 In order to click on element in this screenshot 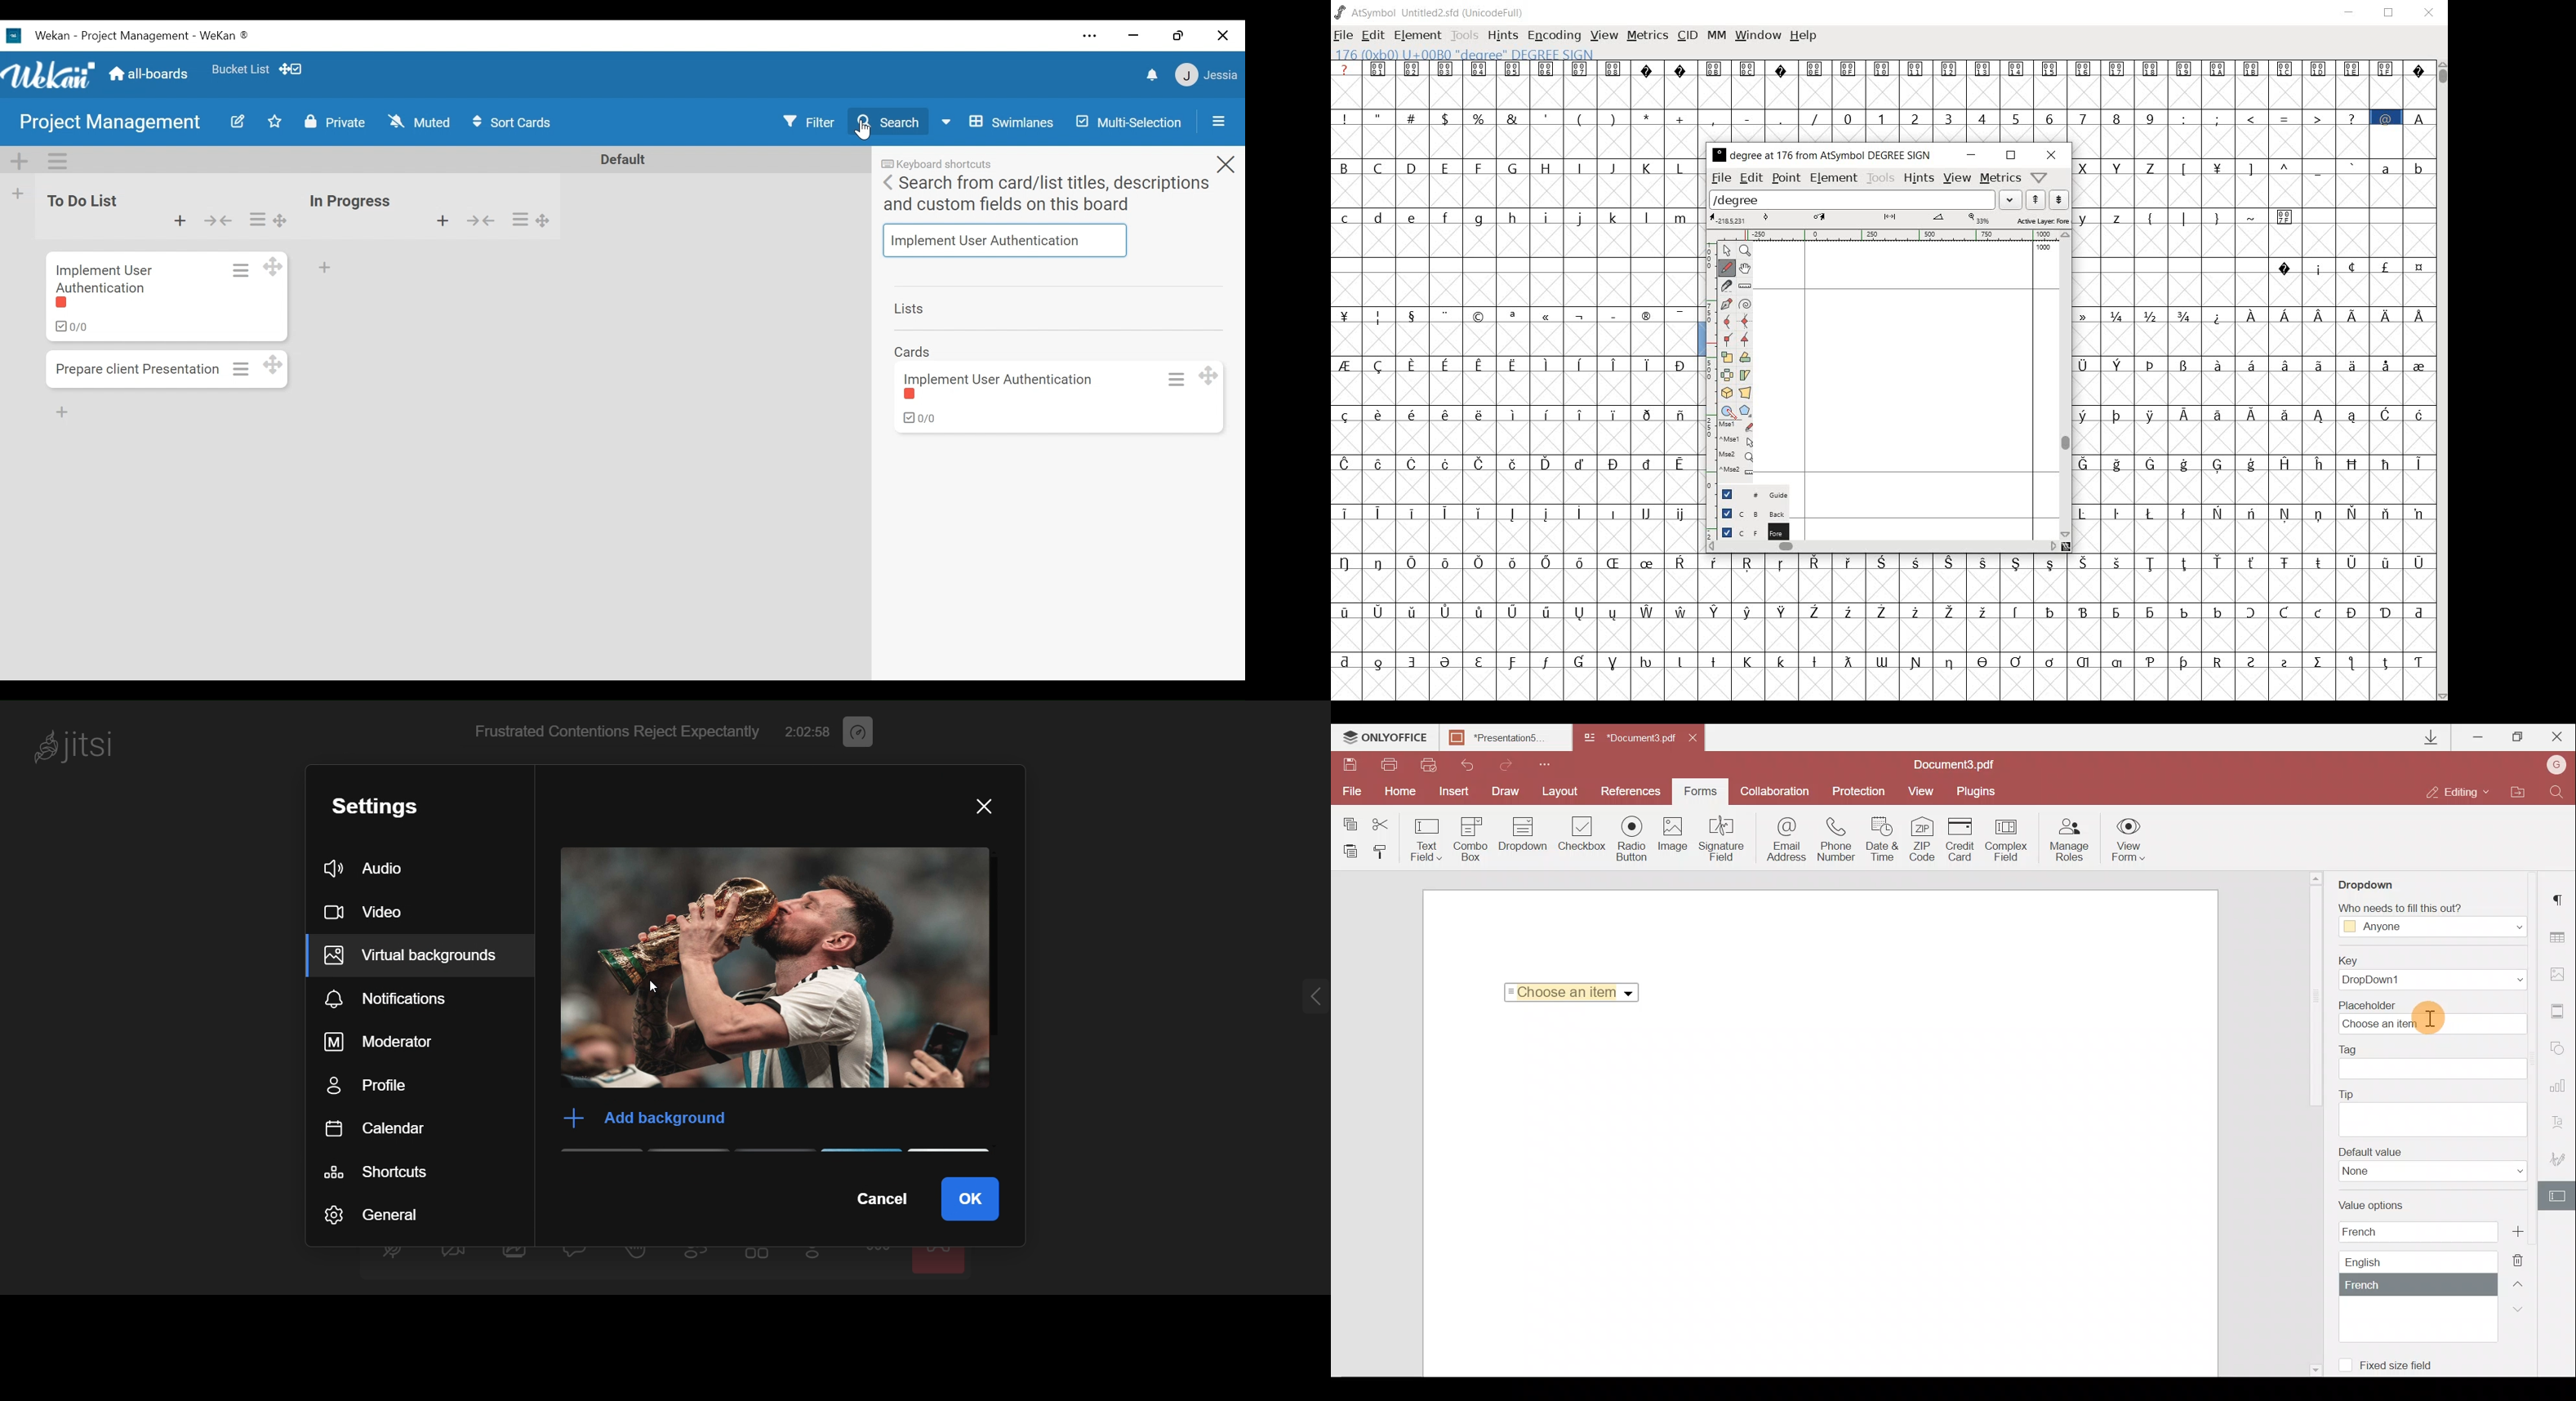, I will do `click(1418, 35)`.